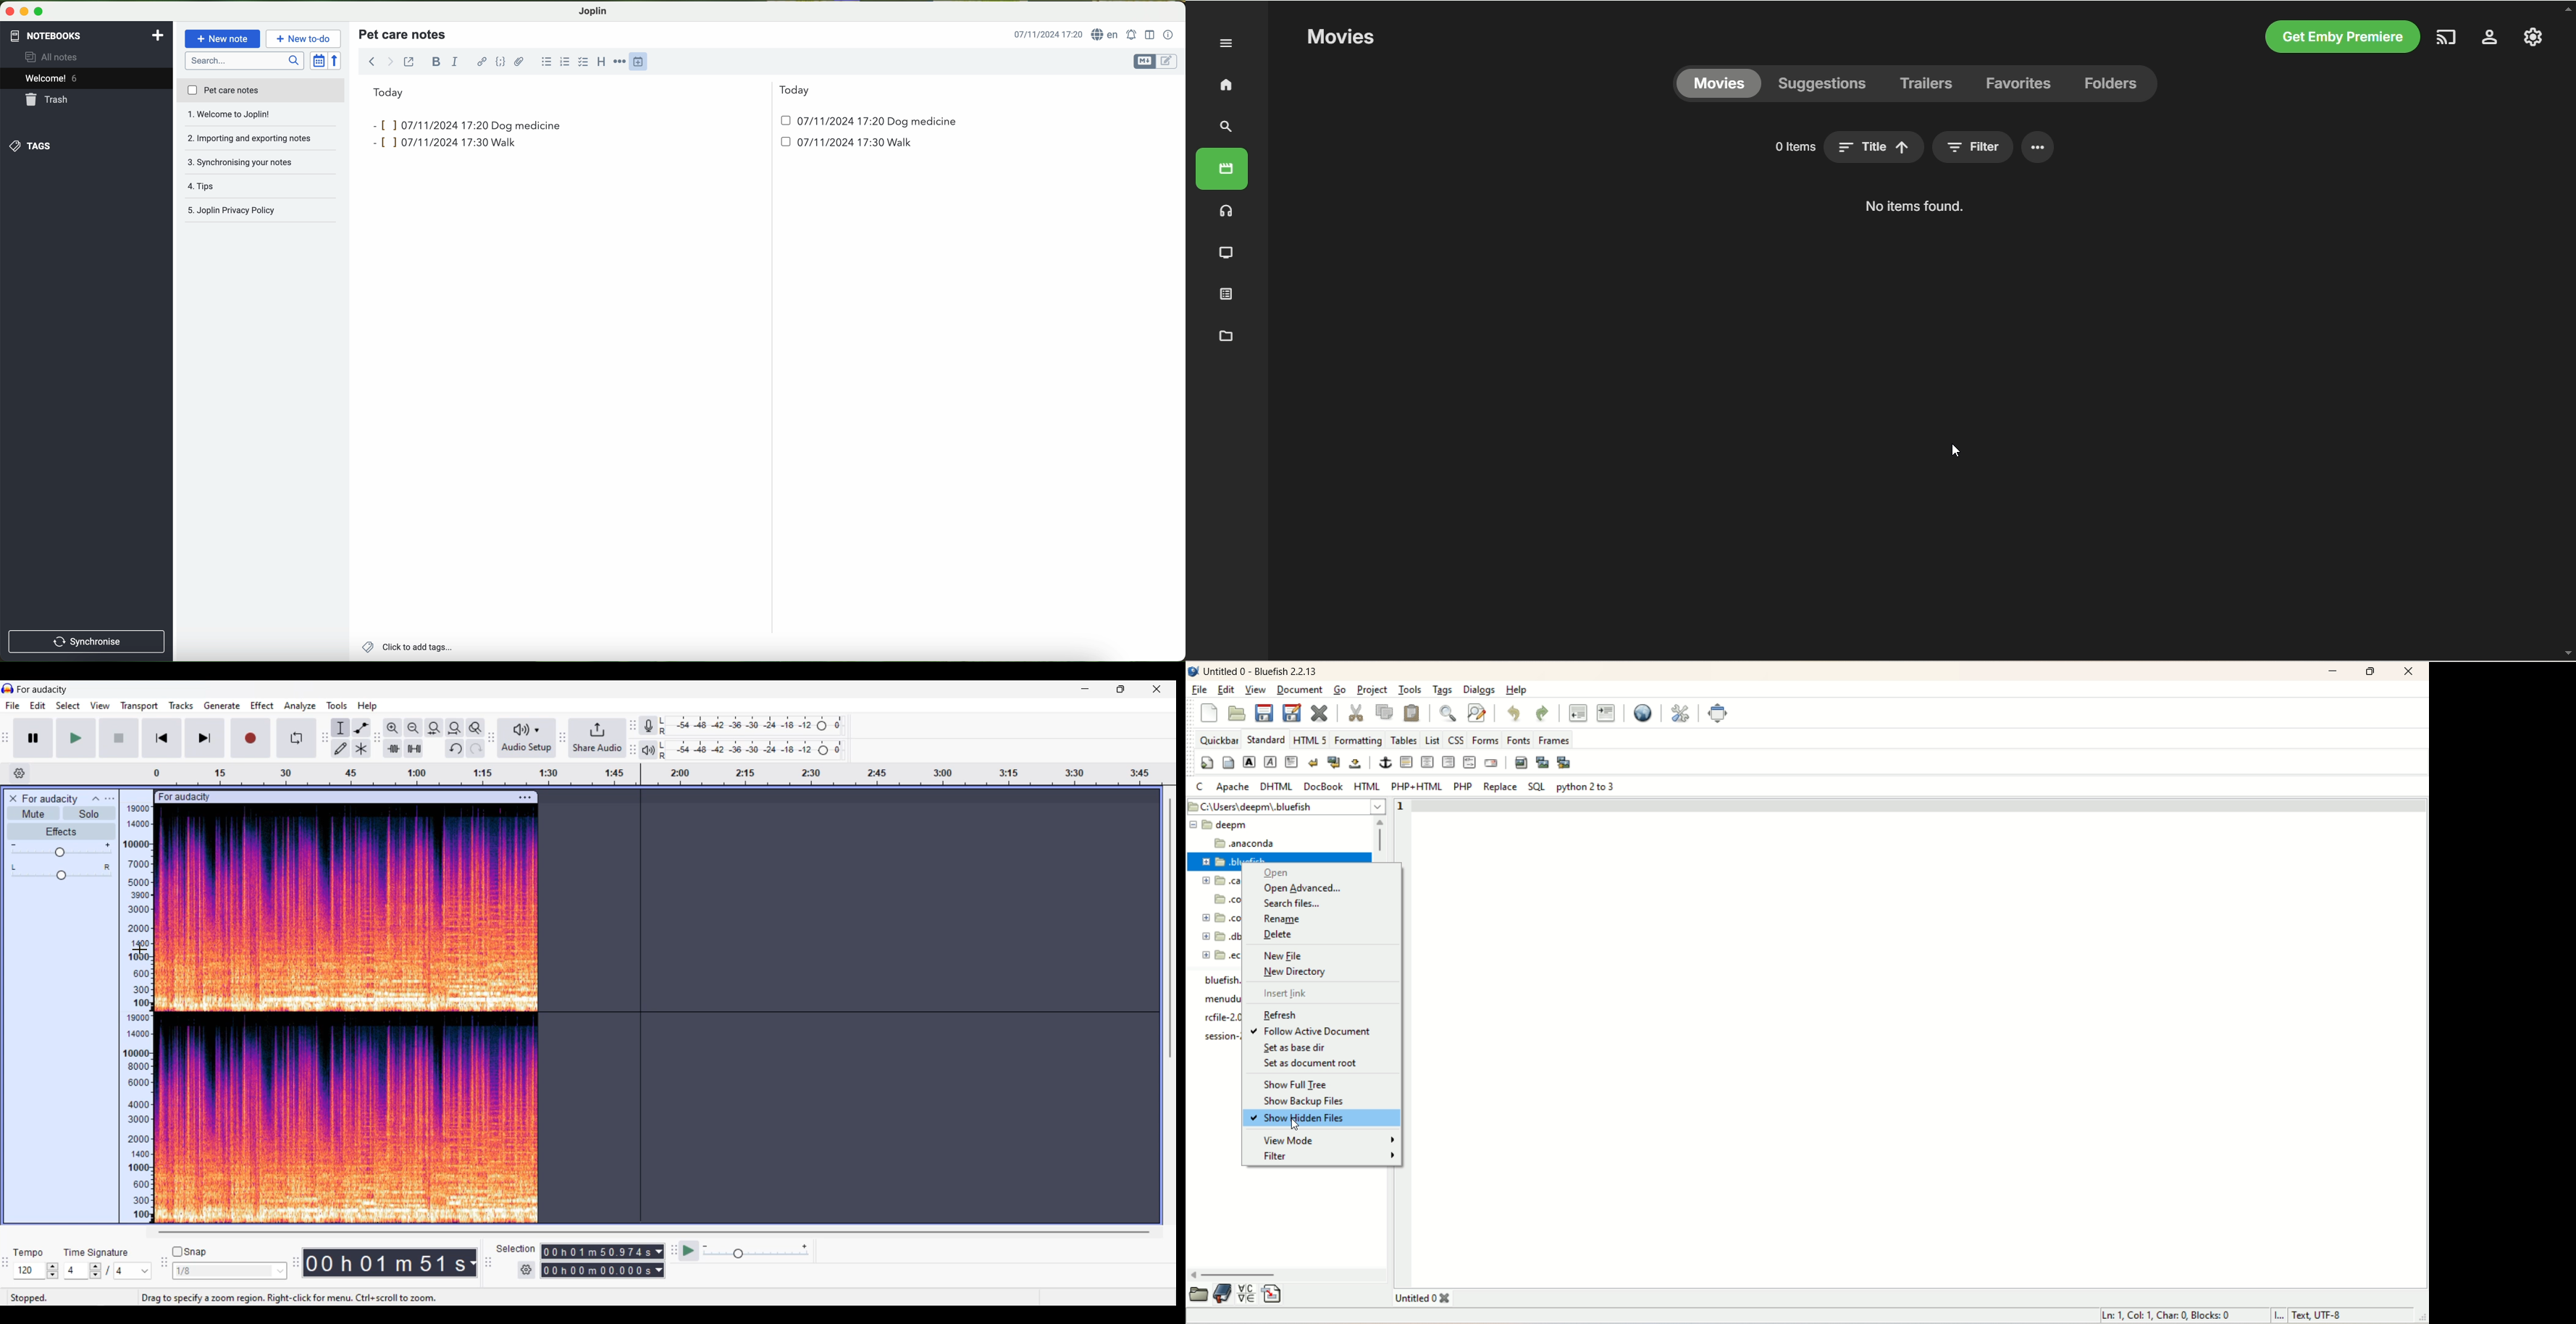 The height and width of the screenshot is (1344, 2576). What do you see at coordinates (222, 706) in the screenshot?
I see `Generate menu` at bounding box center [222, 706].